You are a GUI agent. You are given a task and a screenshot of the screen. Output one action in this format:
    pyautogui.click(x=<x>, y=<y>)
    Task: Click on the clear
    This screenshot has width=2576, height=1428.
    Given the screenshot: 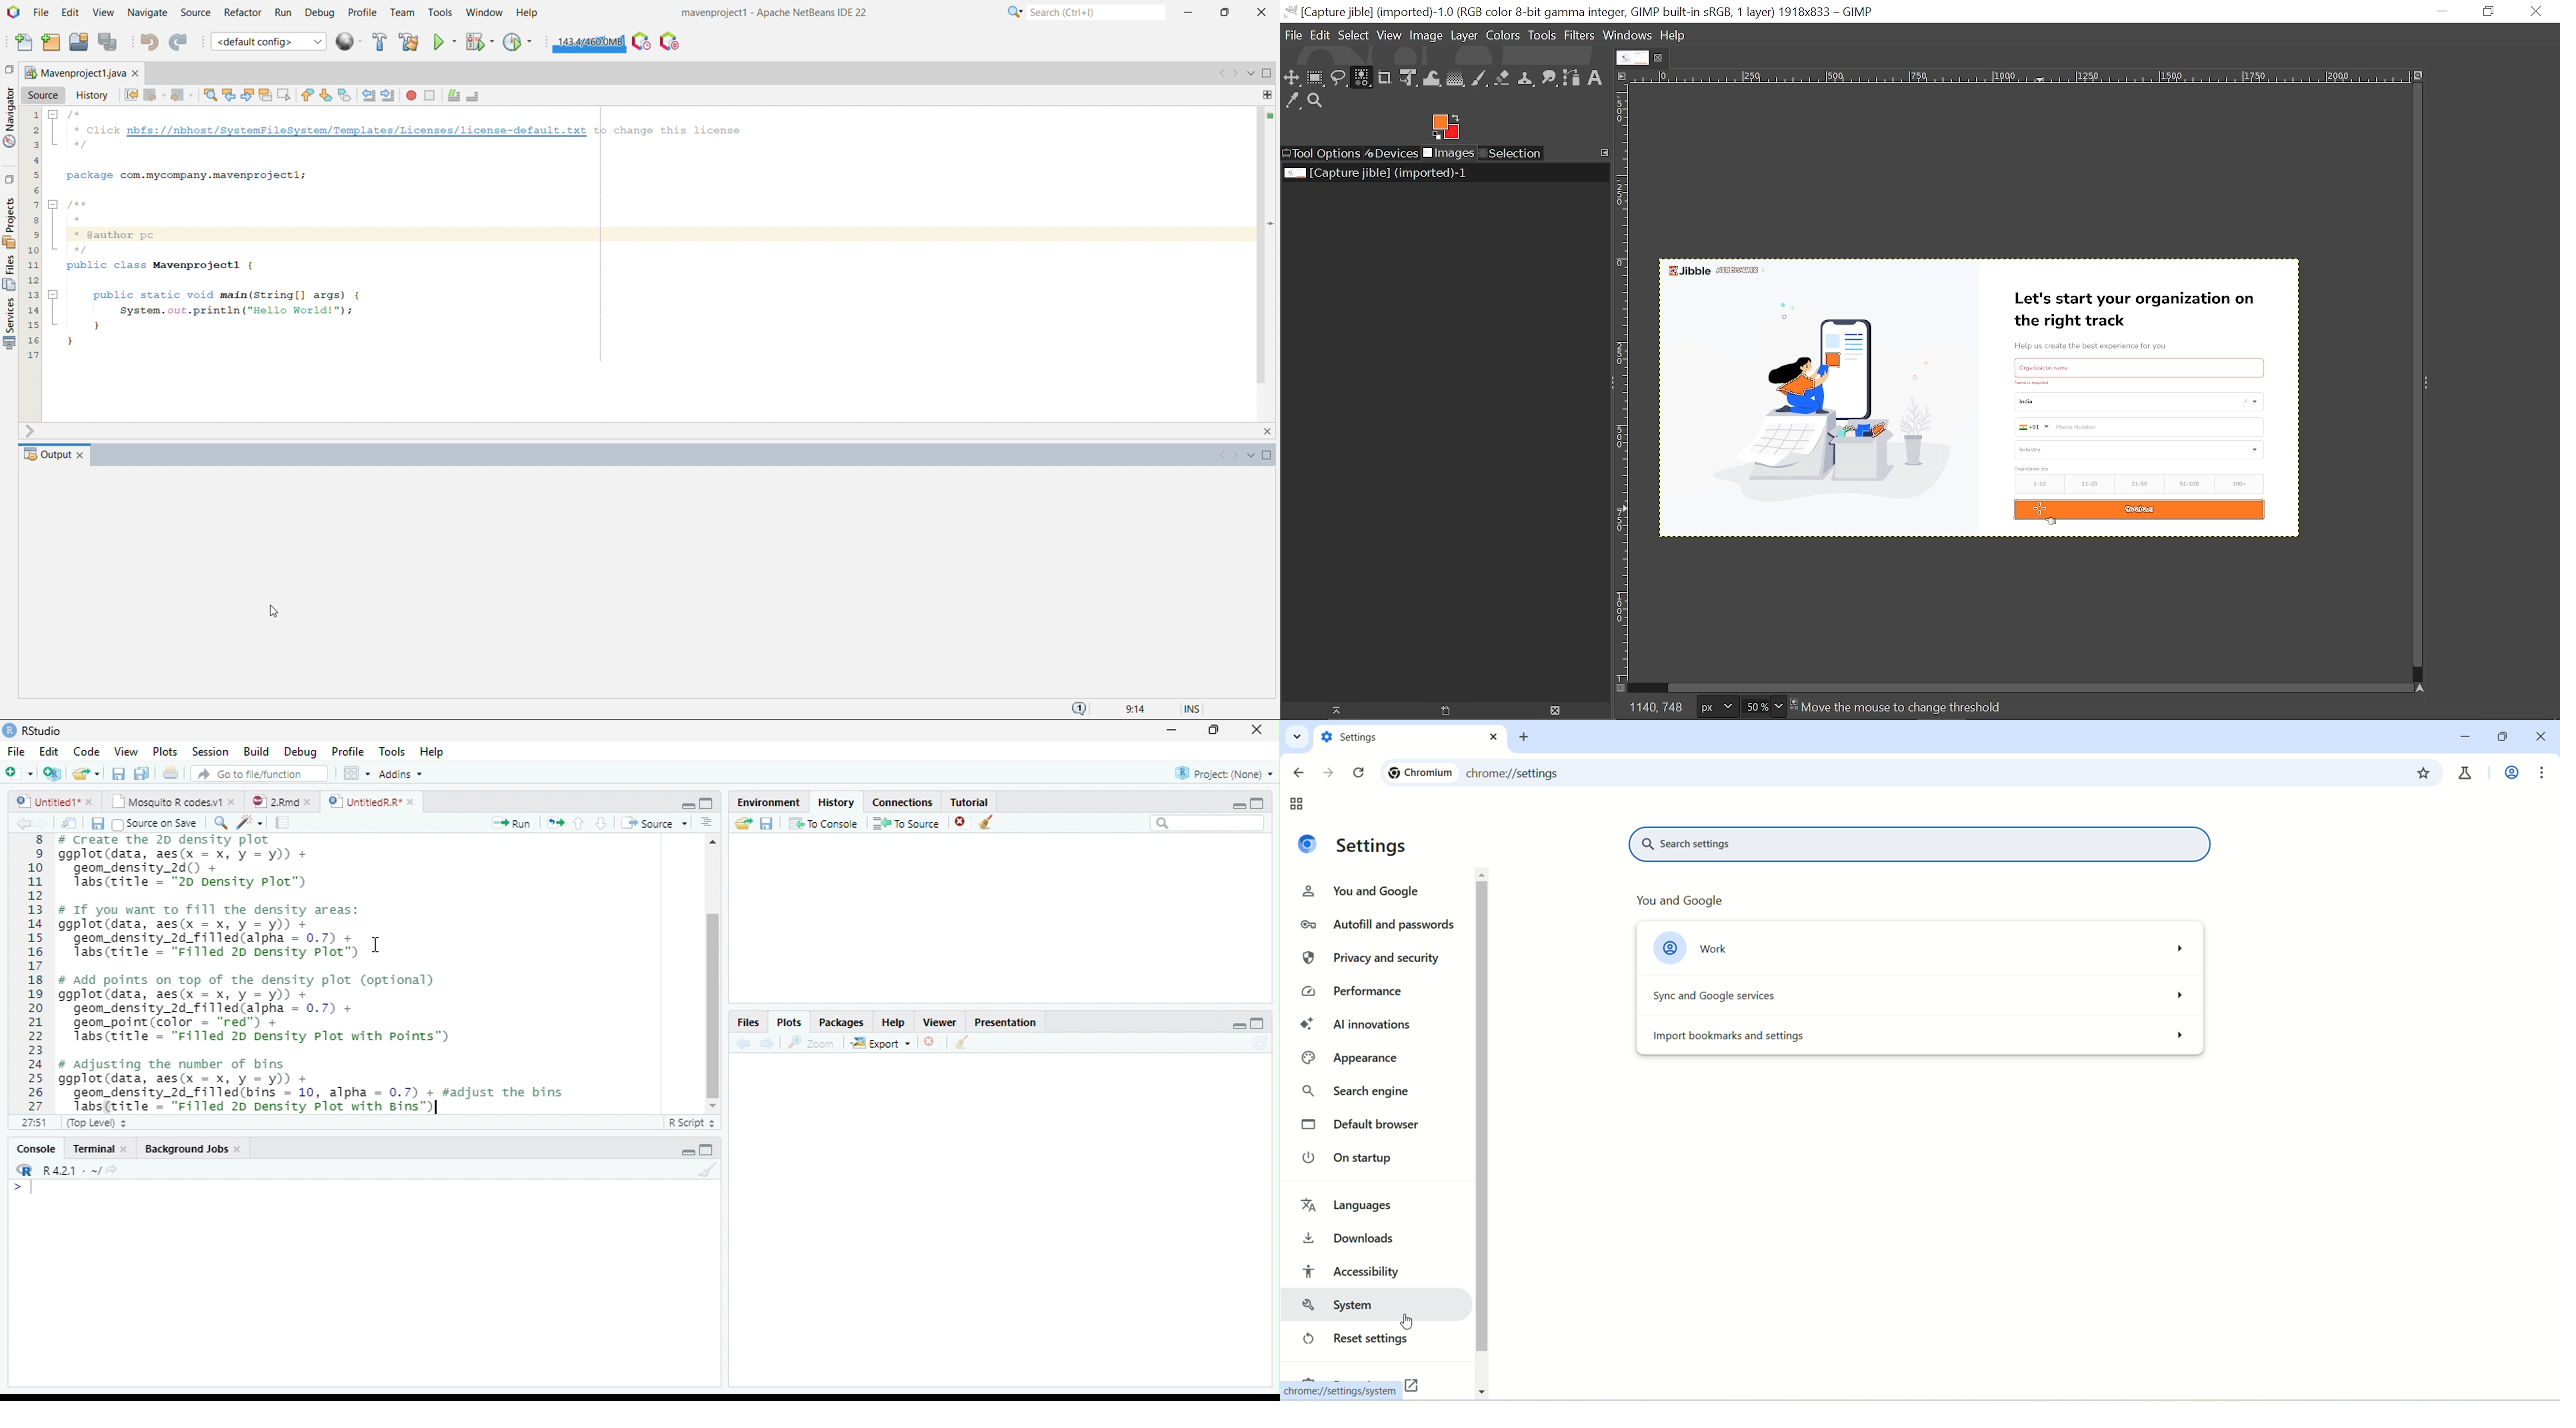 What is the action you would take?
    pyautogui.click(x=987, y=823)
    